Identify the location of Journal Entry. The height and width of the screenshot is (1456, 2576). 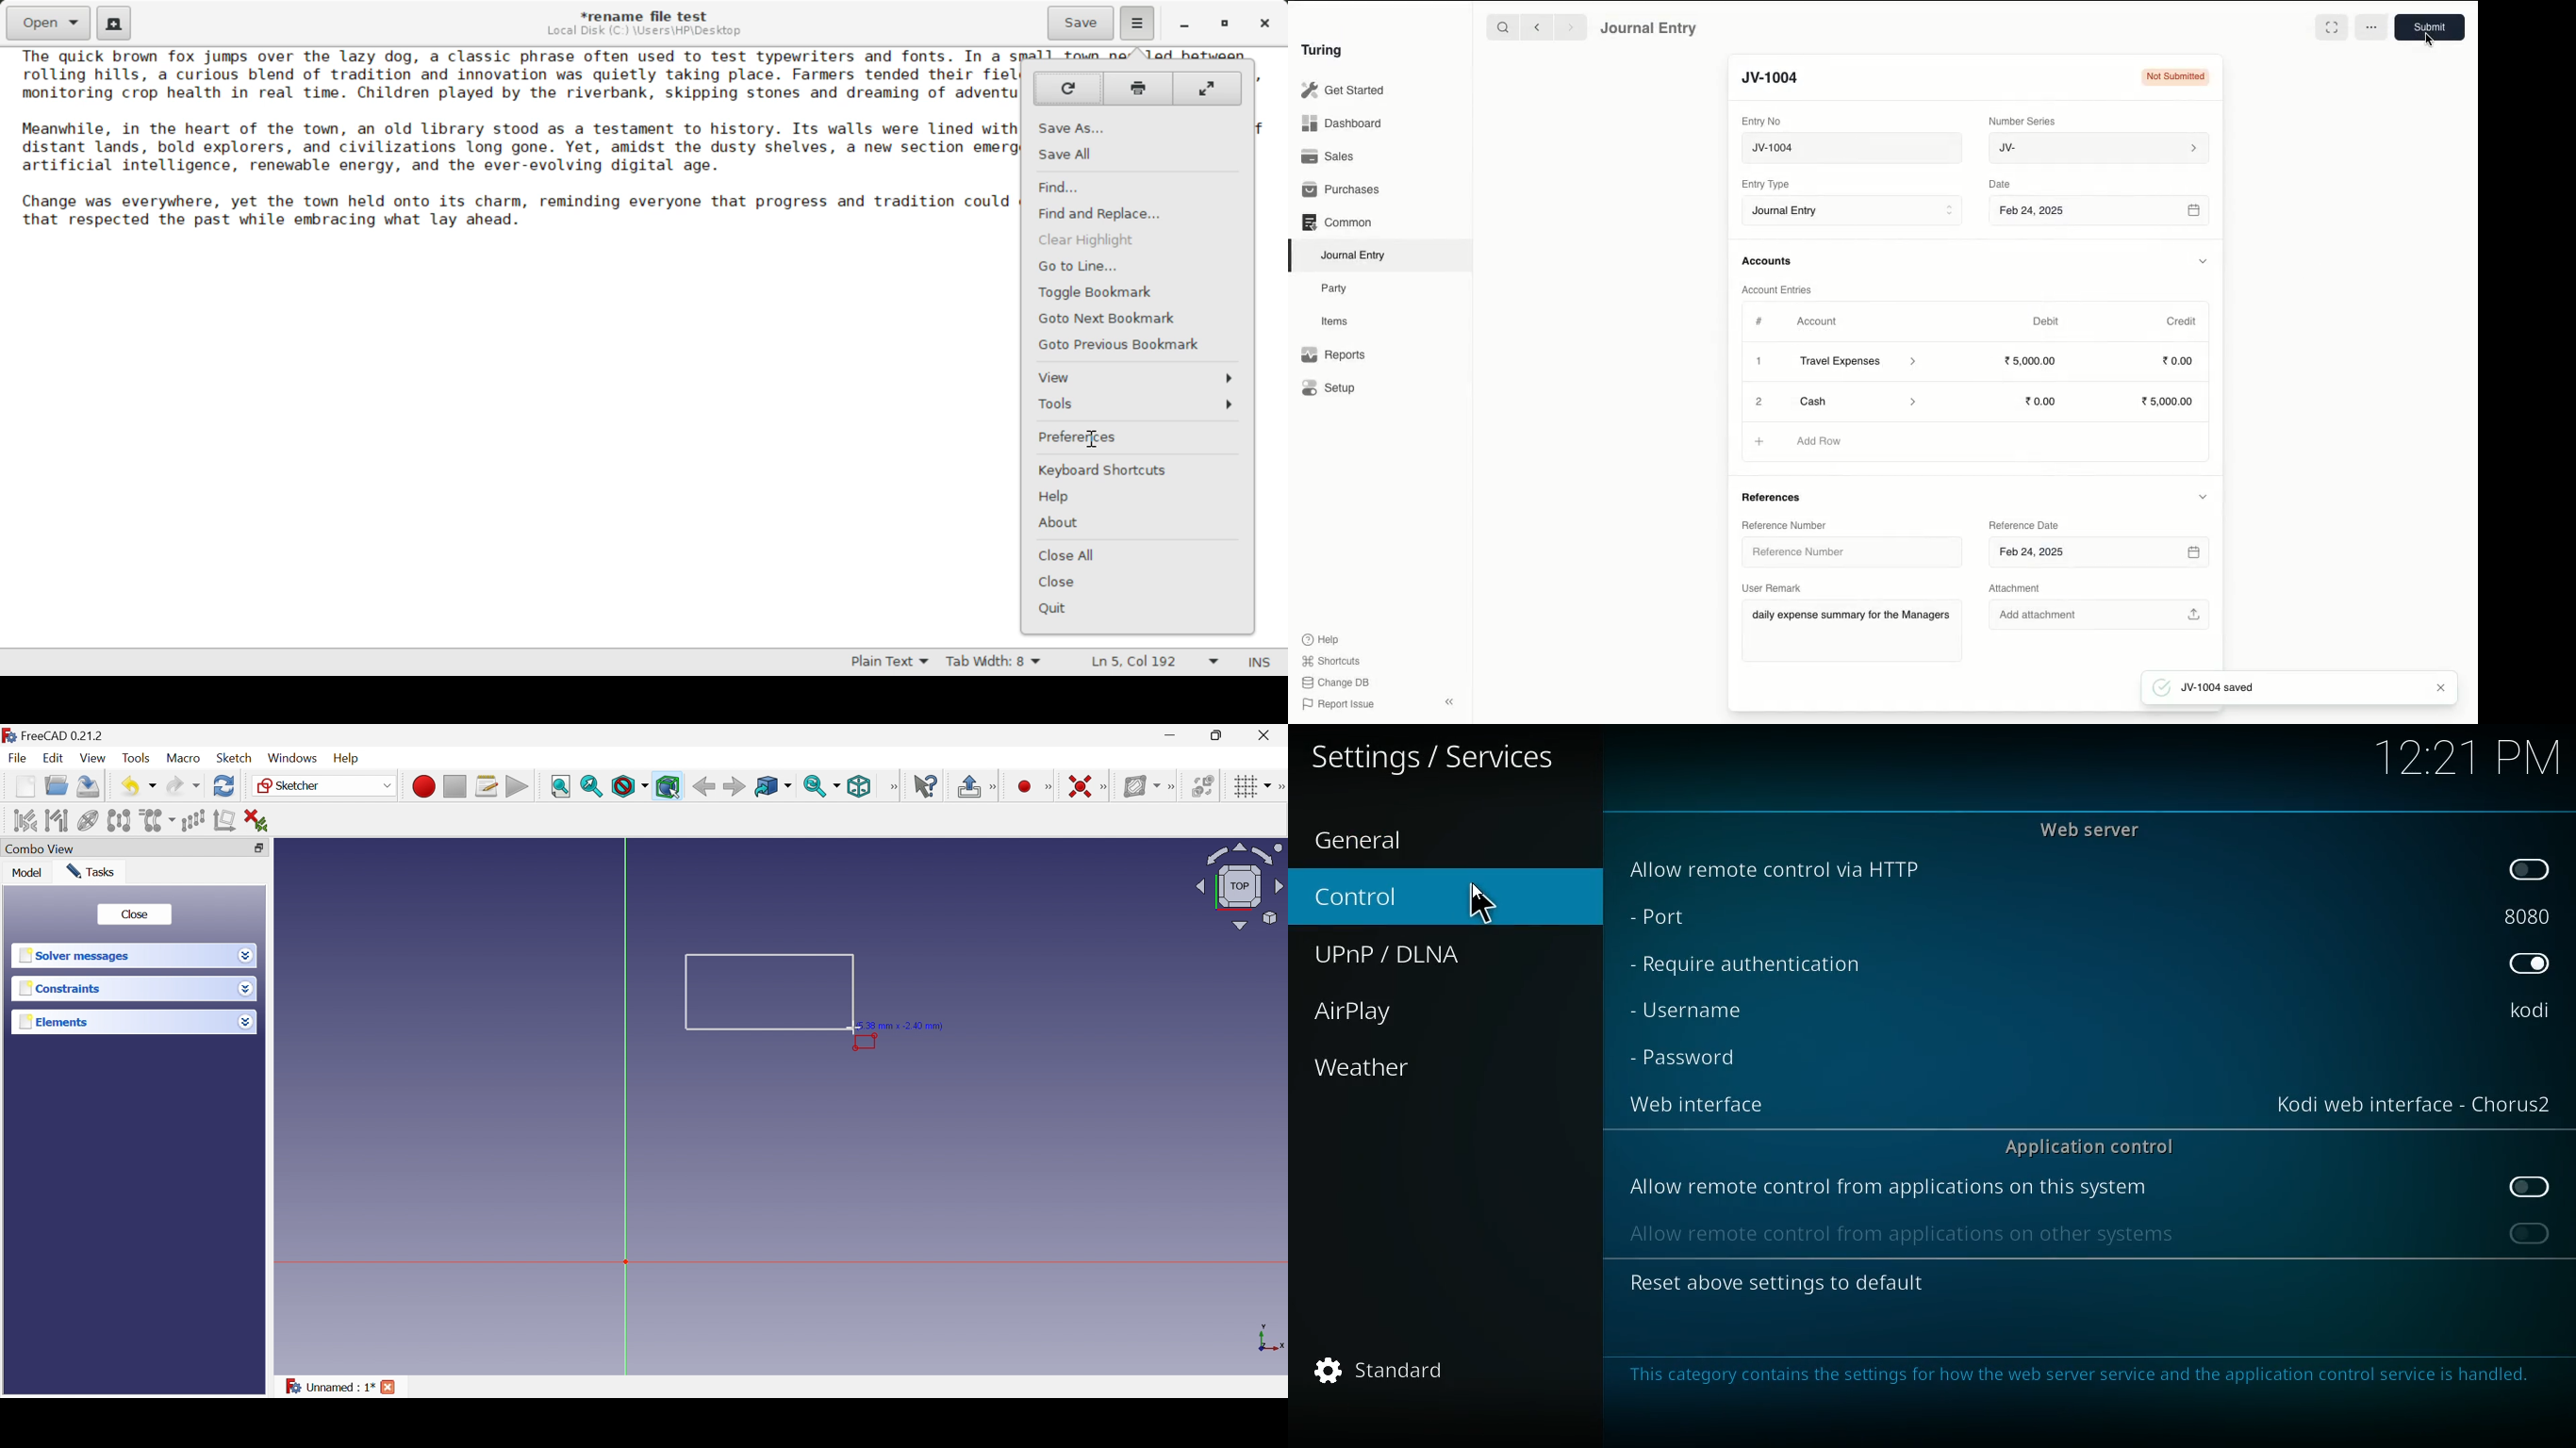
(1354, 256).